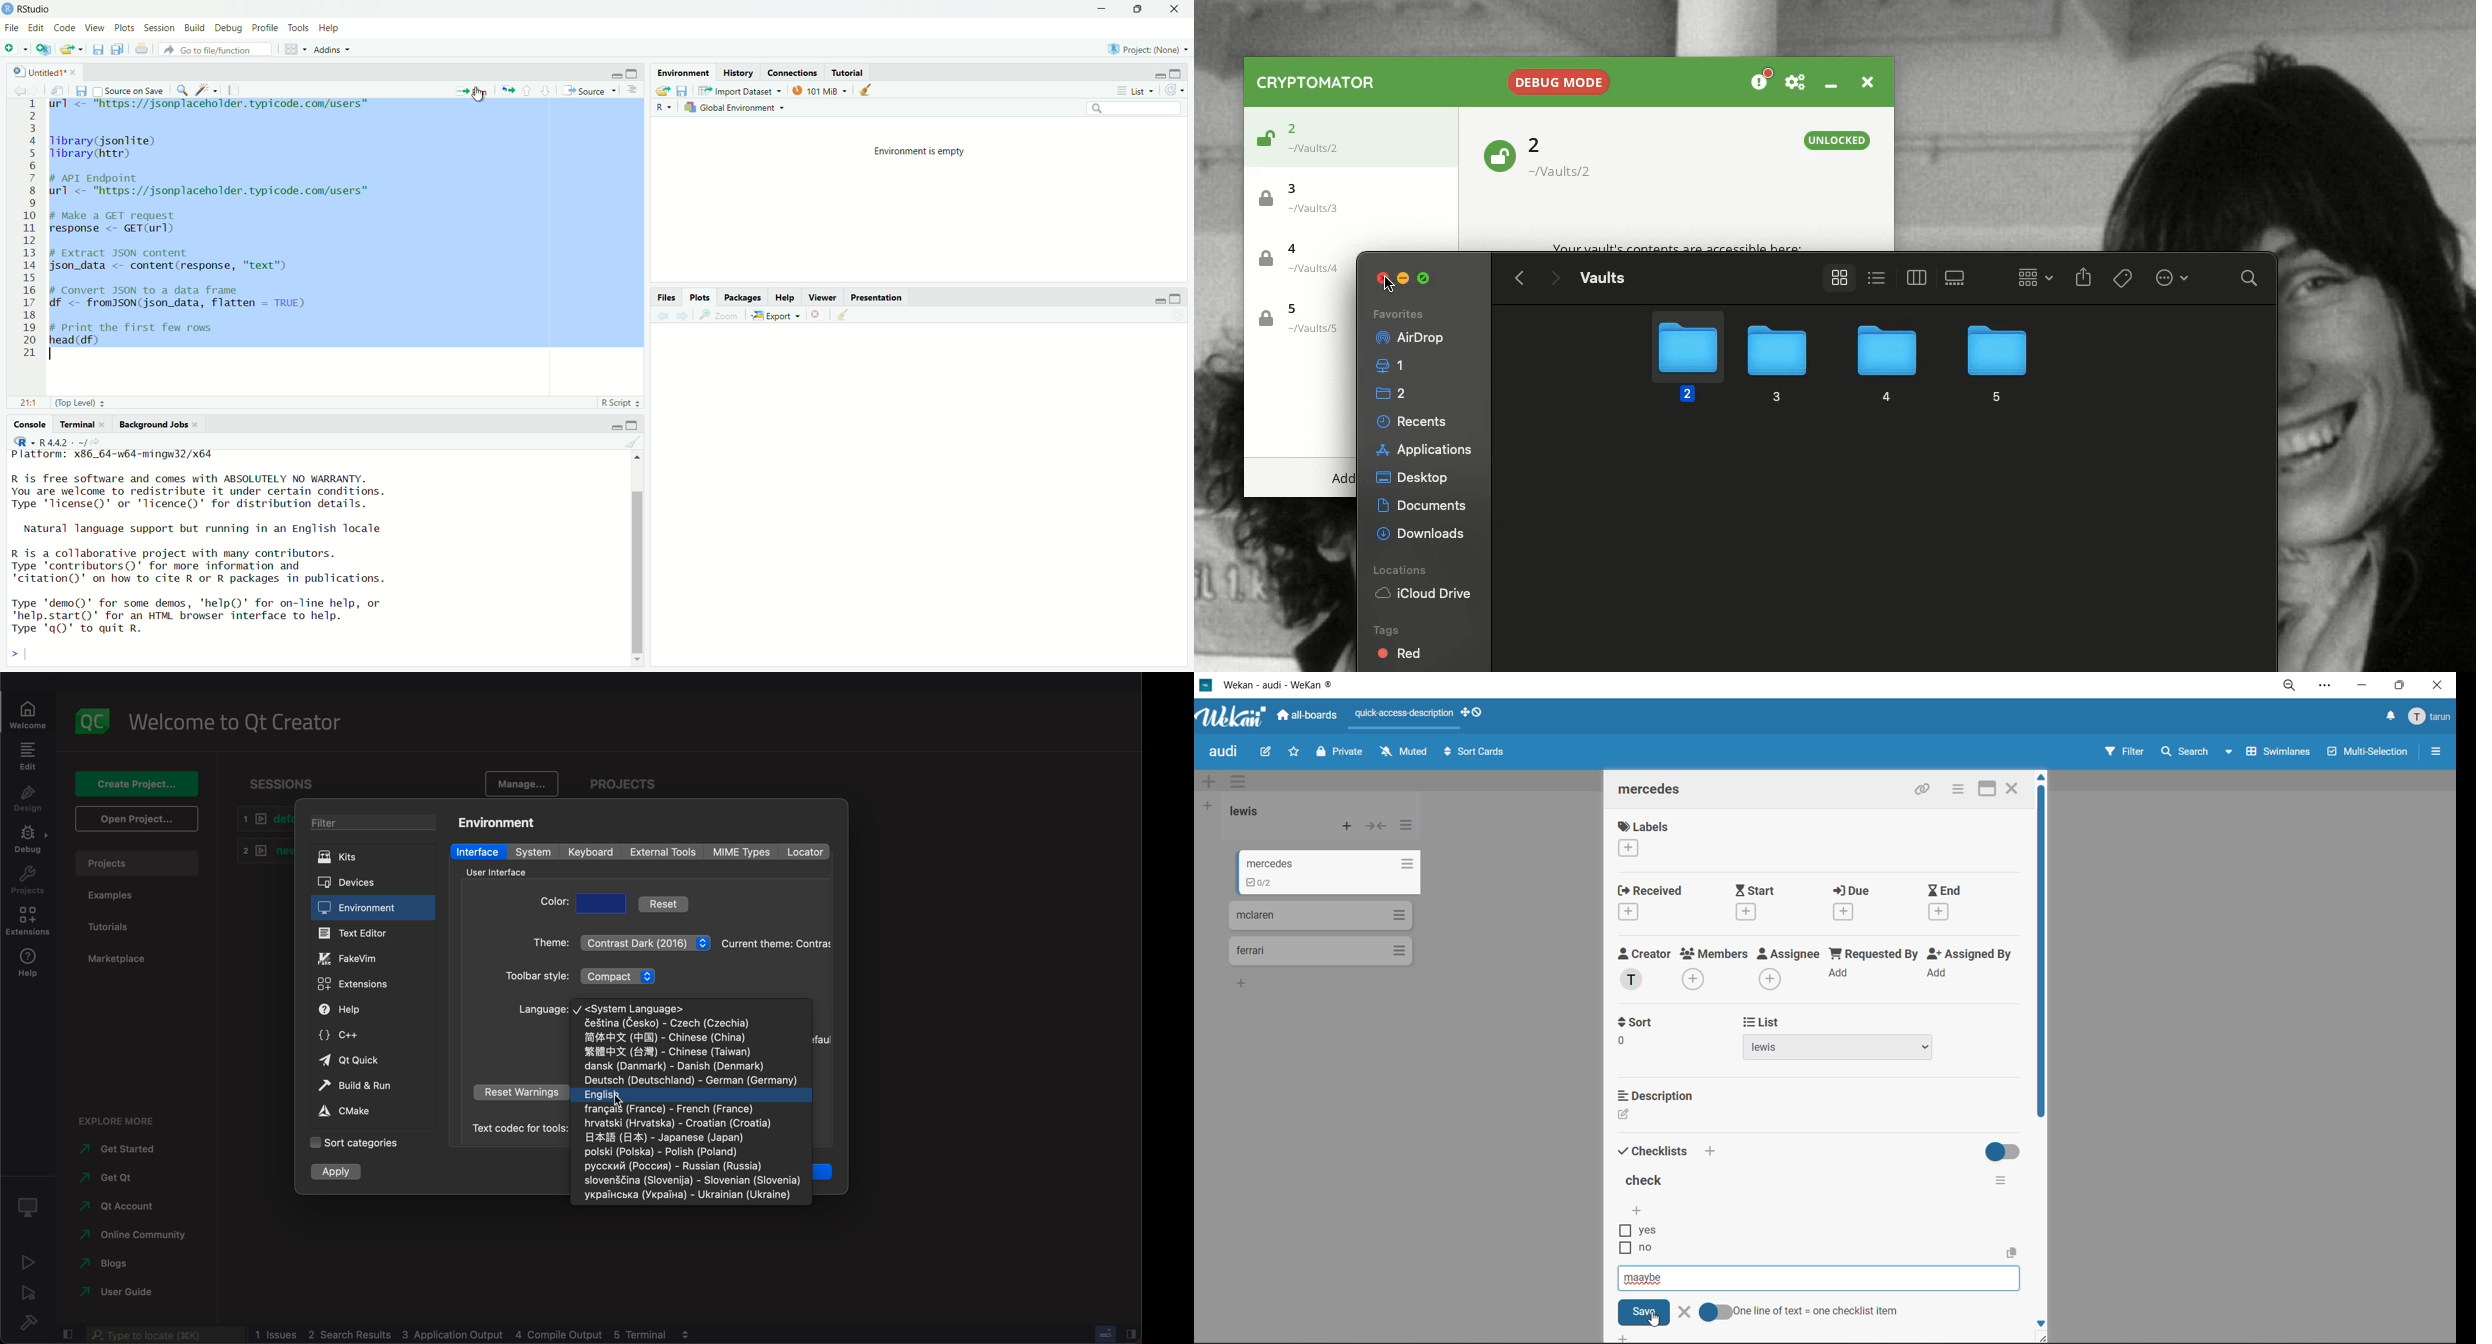  Describe the element at coordinates (95, 29) in the screenshot. I see `View` at that location.